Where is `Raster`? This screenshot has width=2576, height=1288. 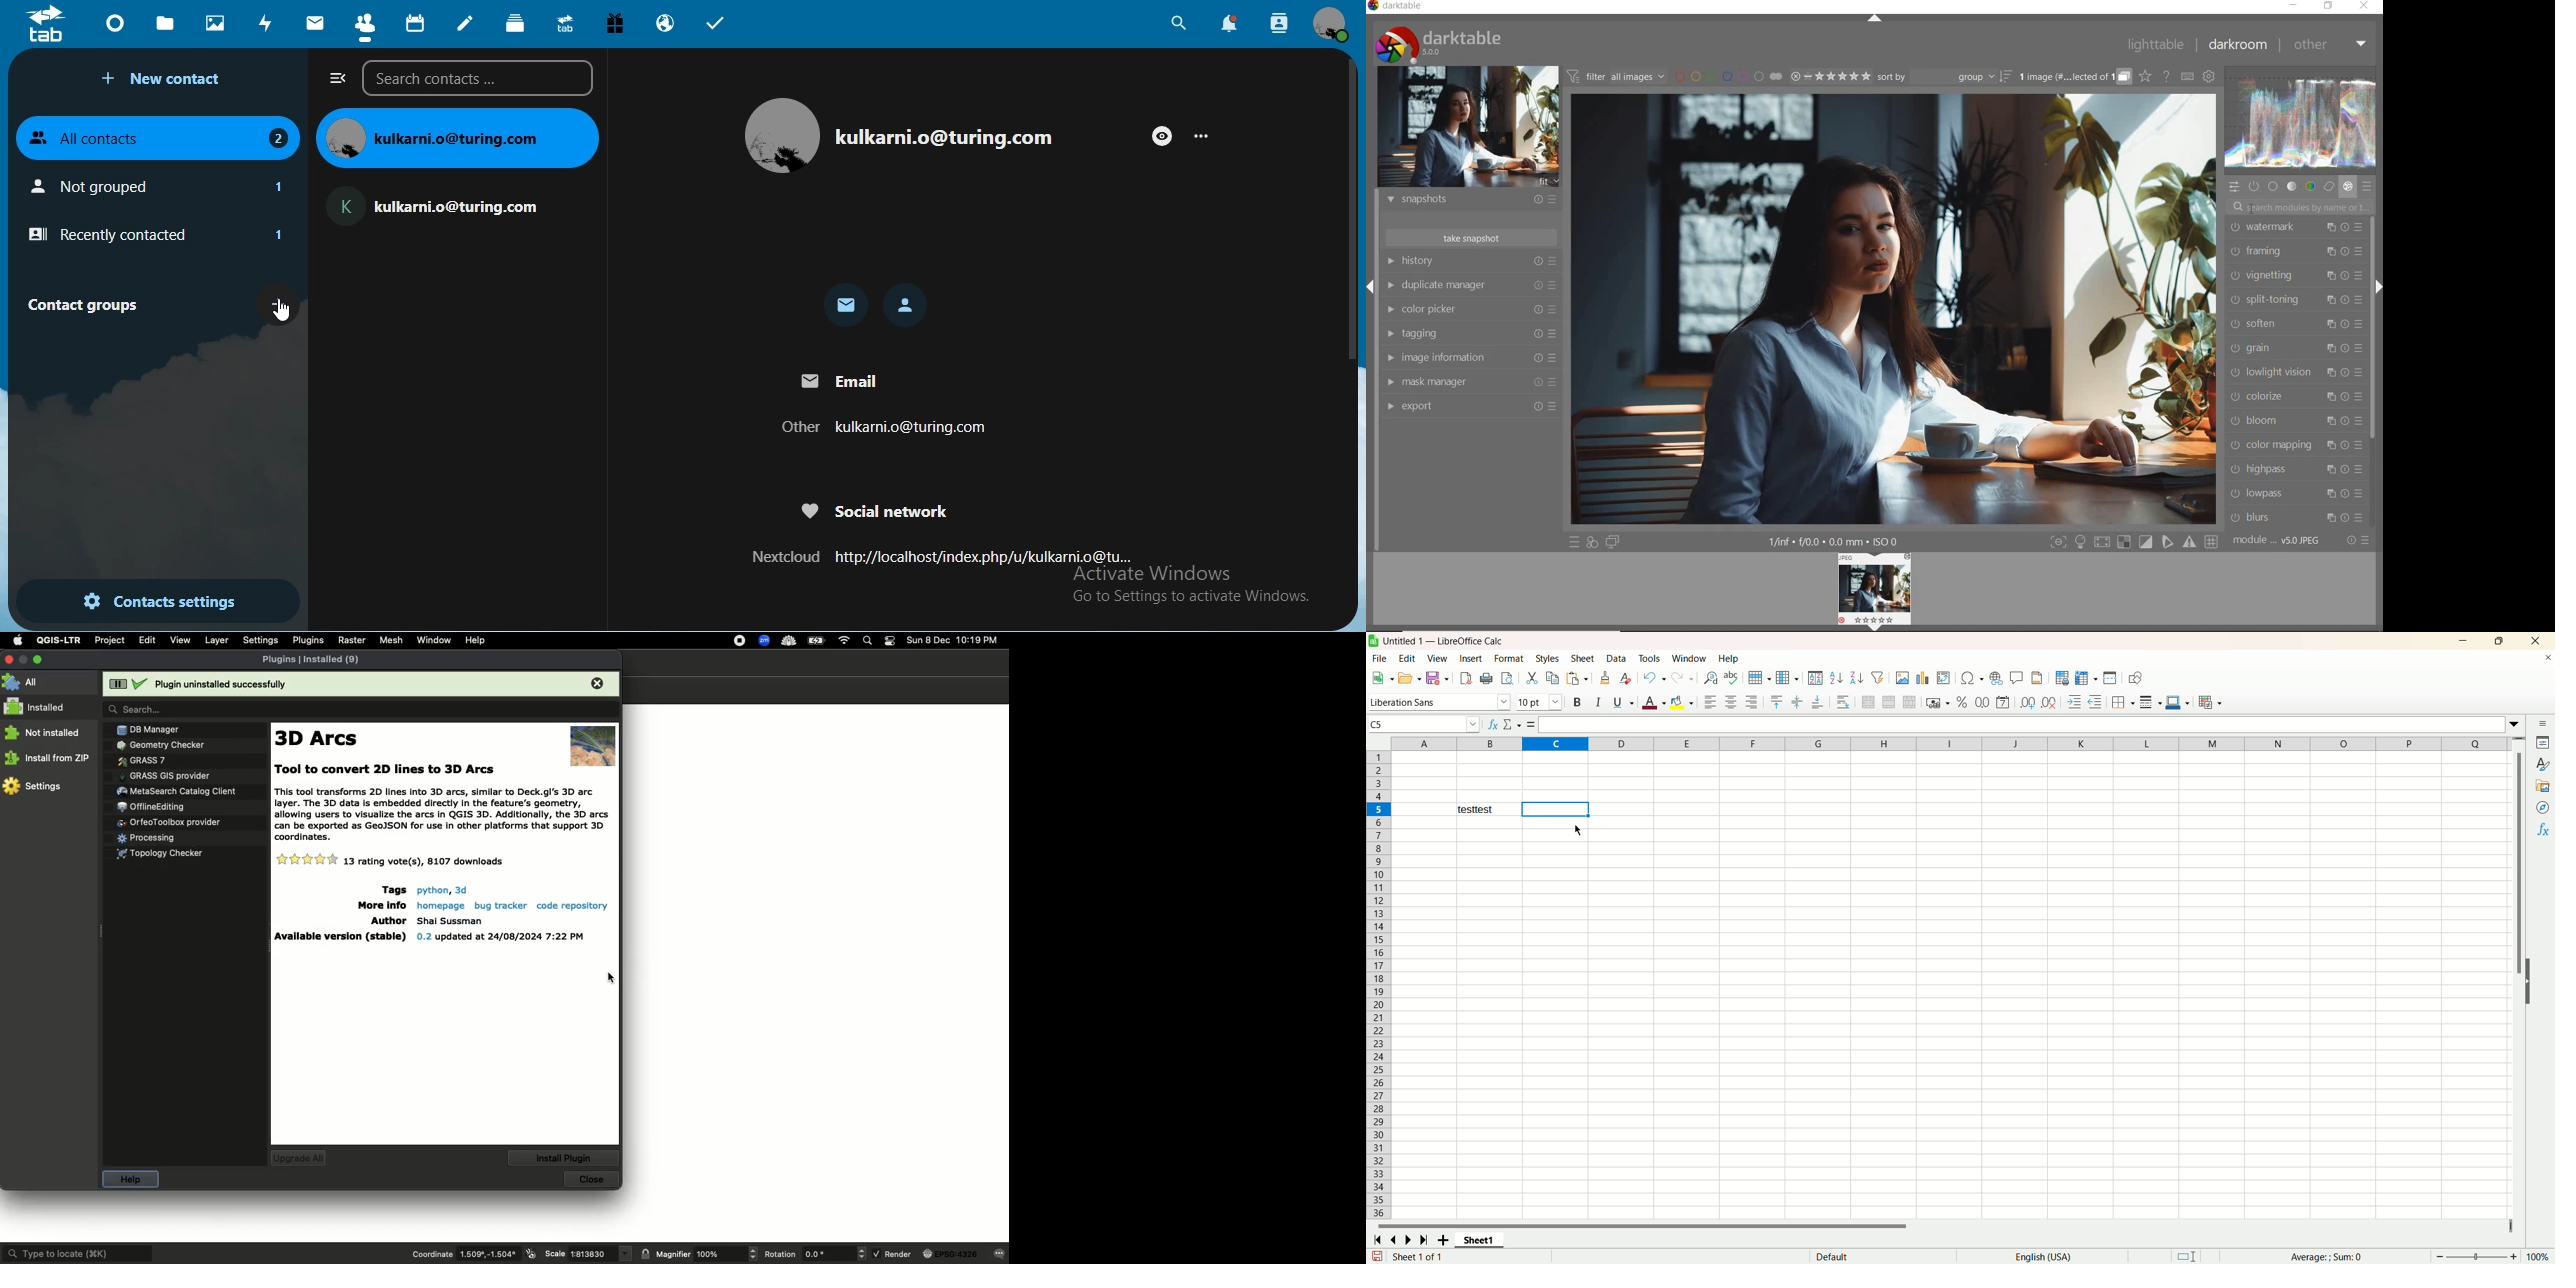
Raster is located at coordinates (353, 640).